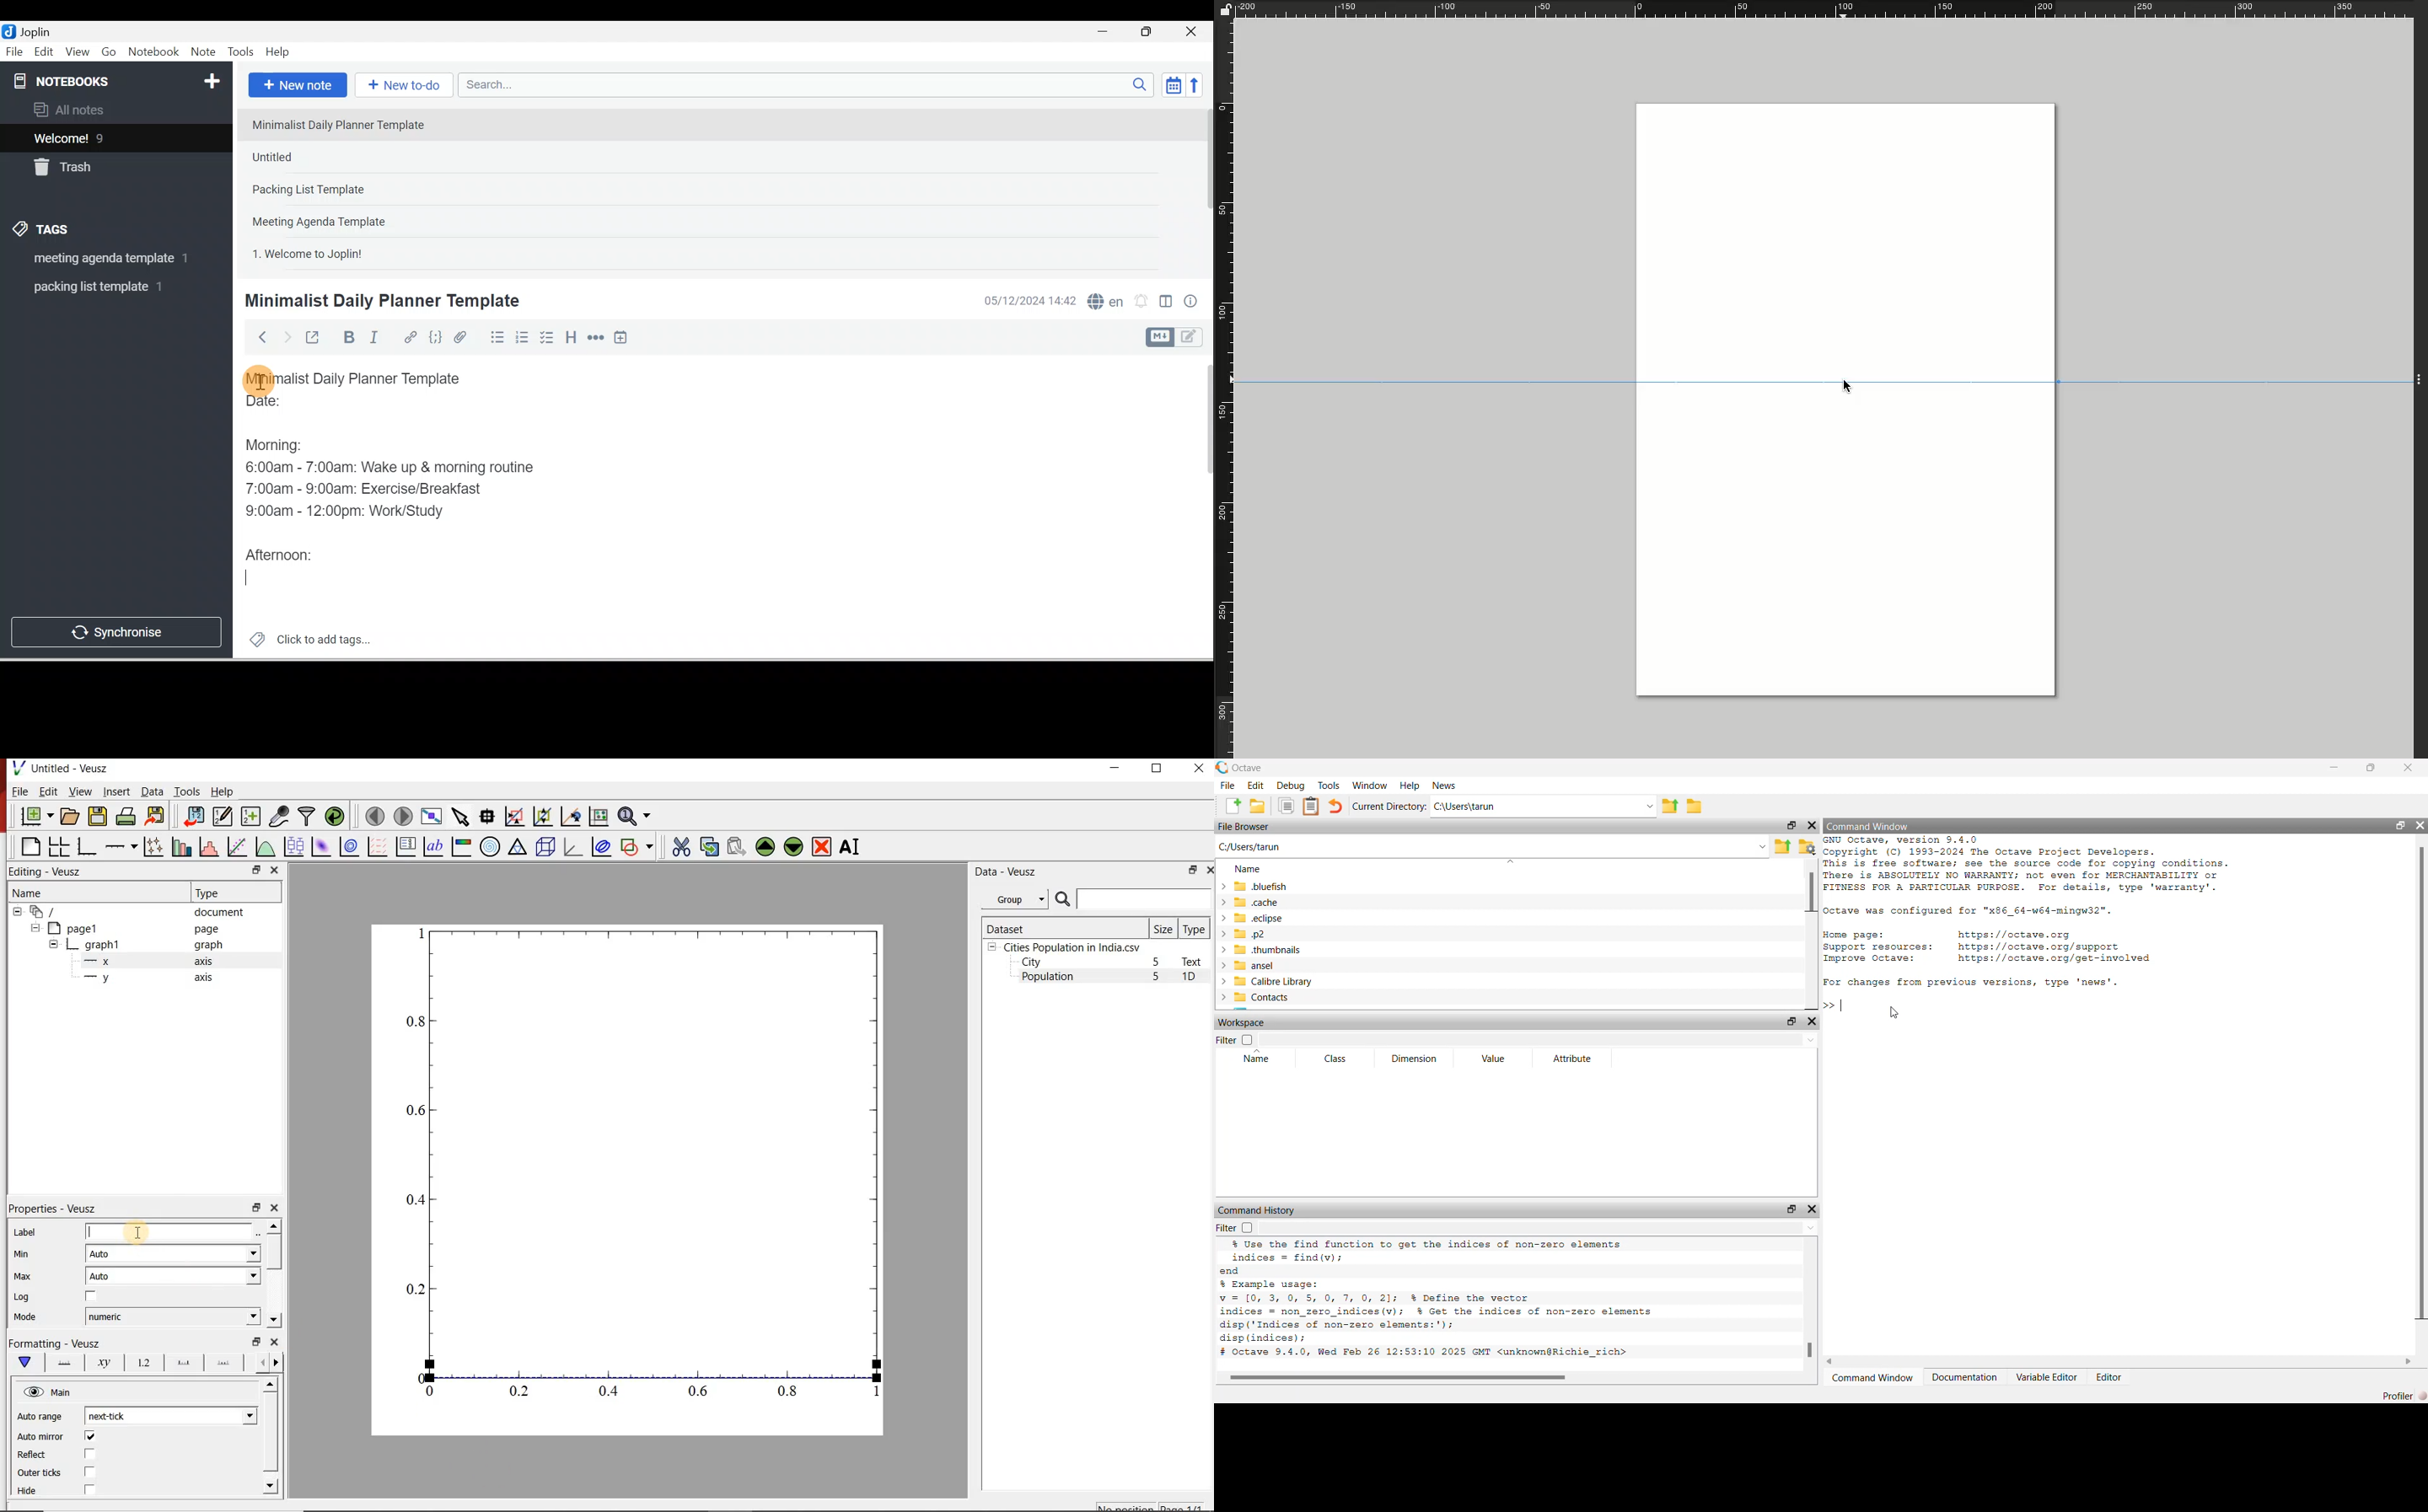 This screenshot has width=2436, height=1512. I want to click on Ruler, so click(1829, 8).